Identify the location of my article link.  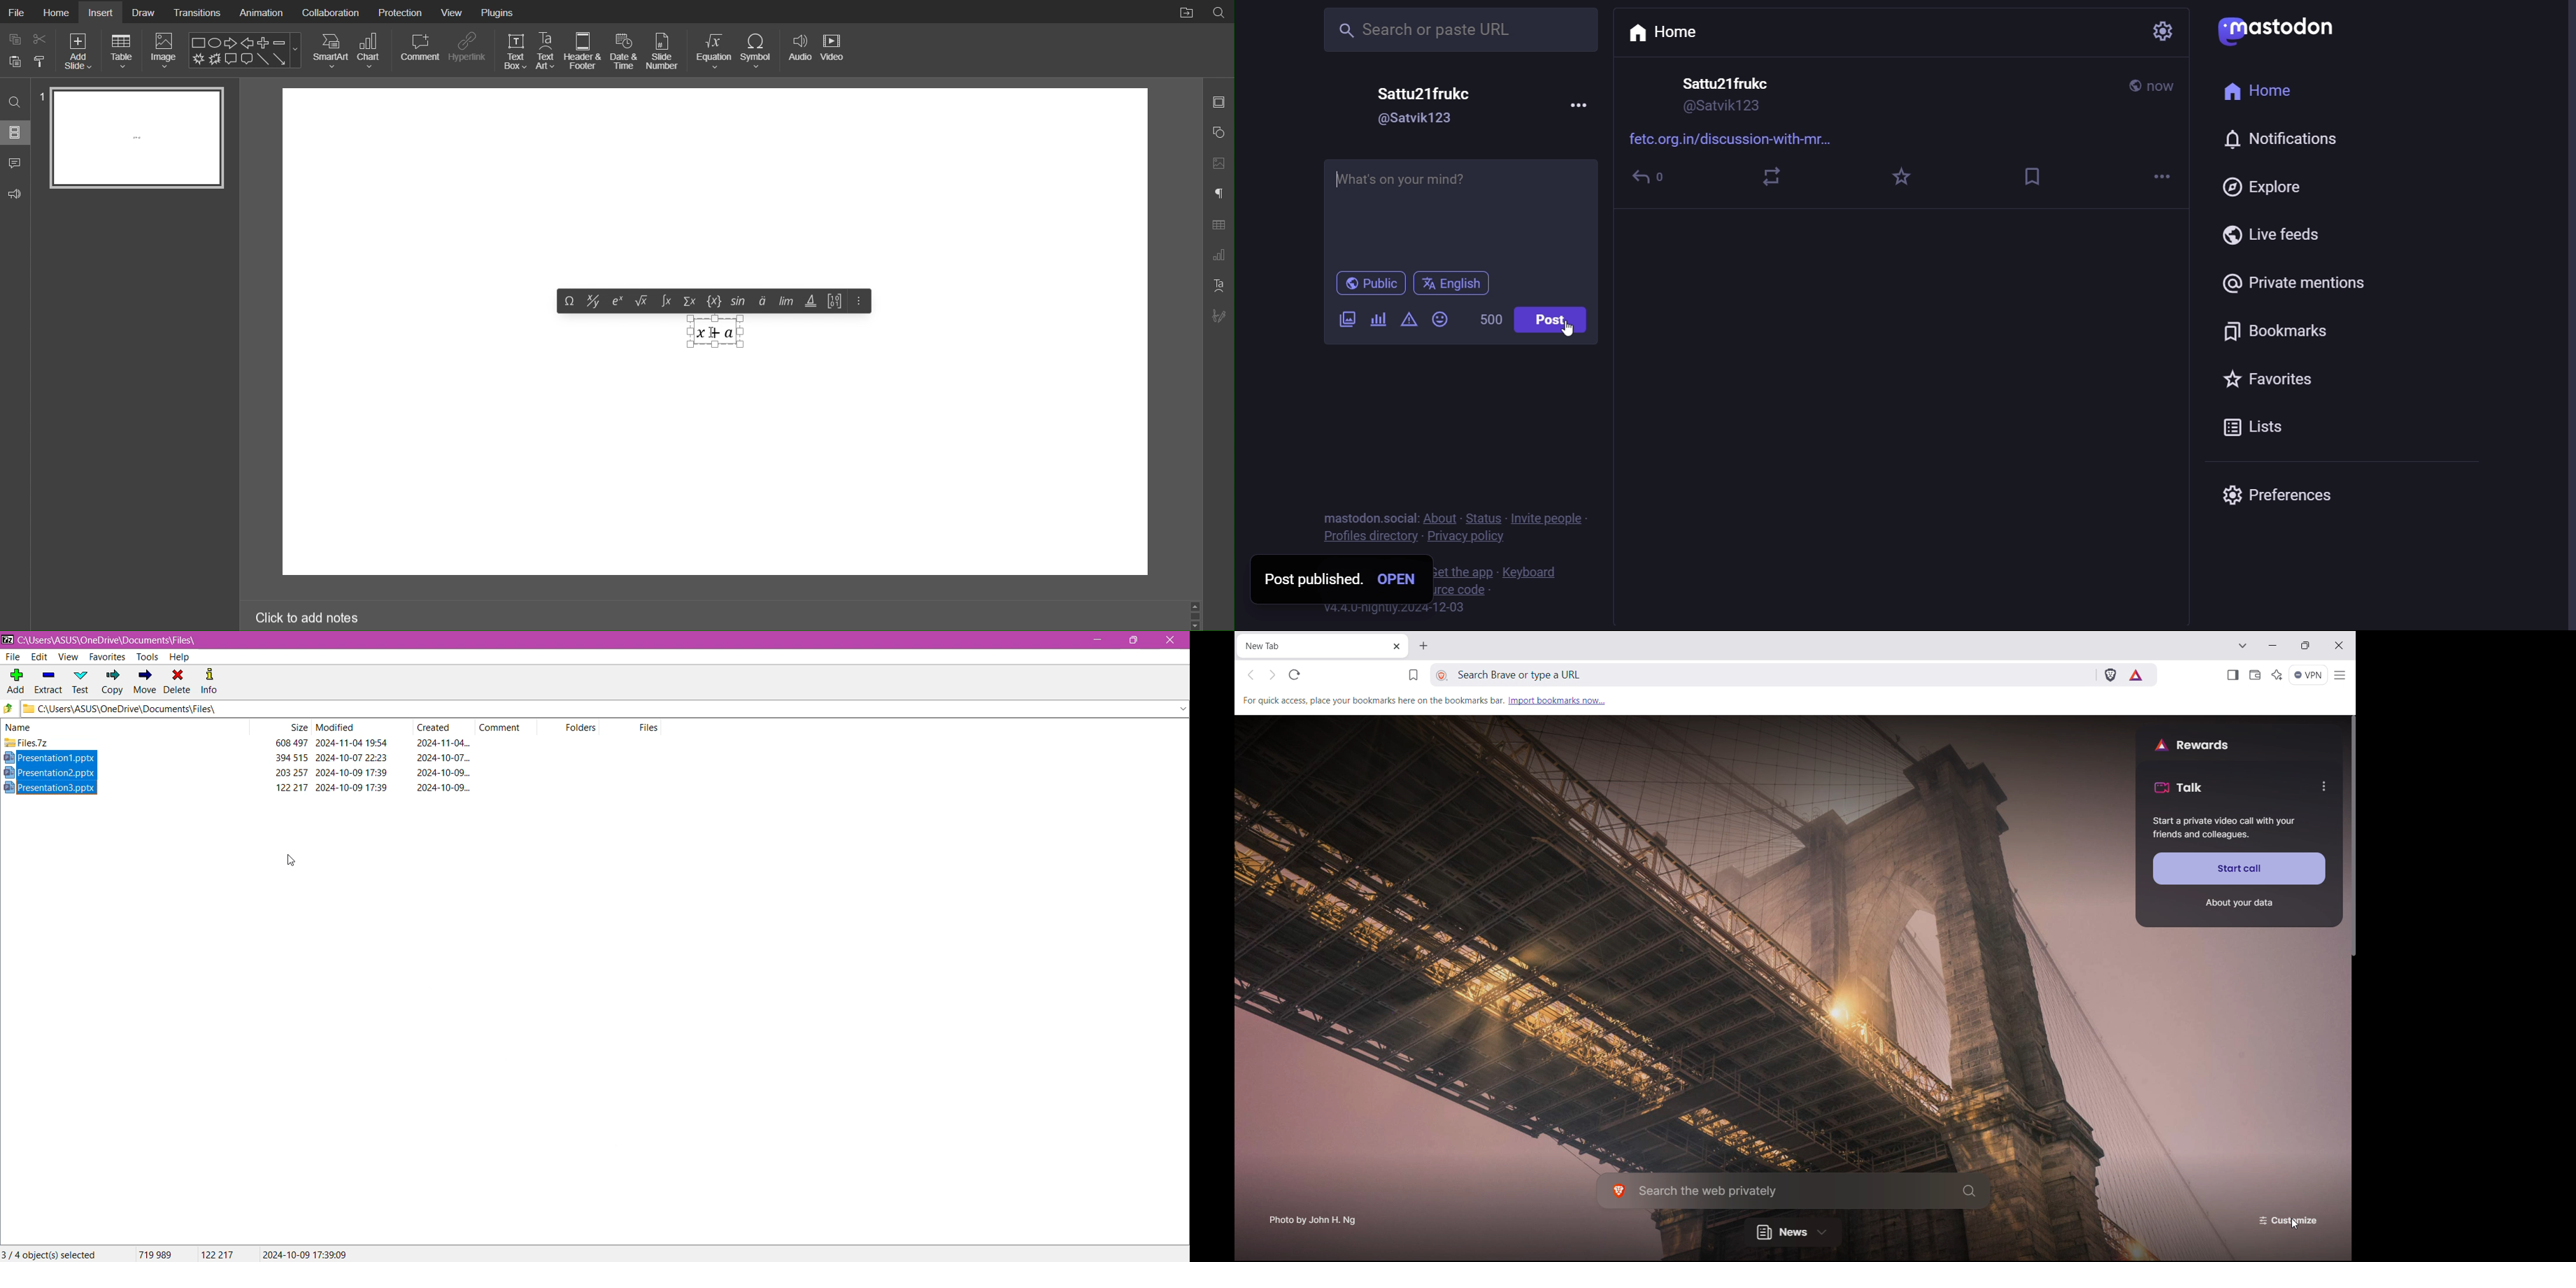
(1460, 212).